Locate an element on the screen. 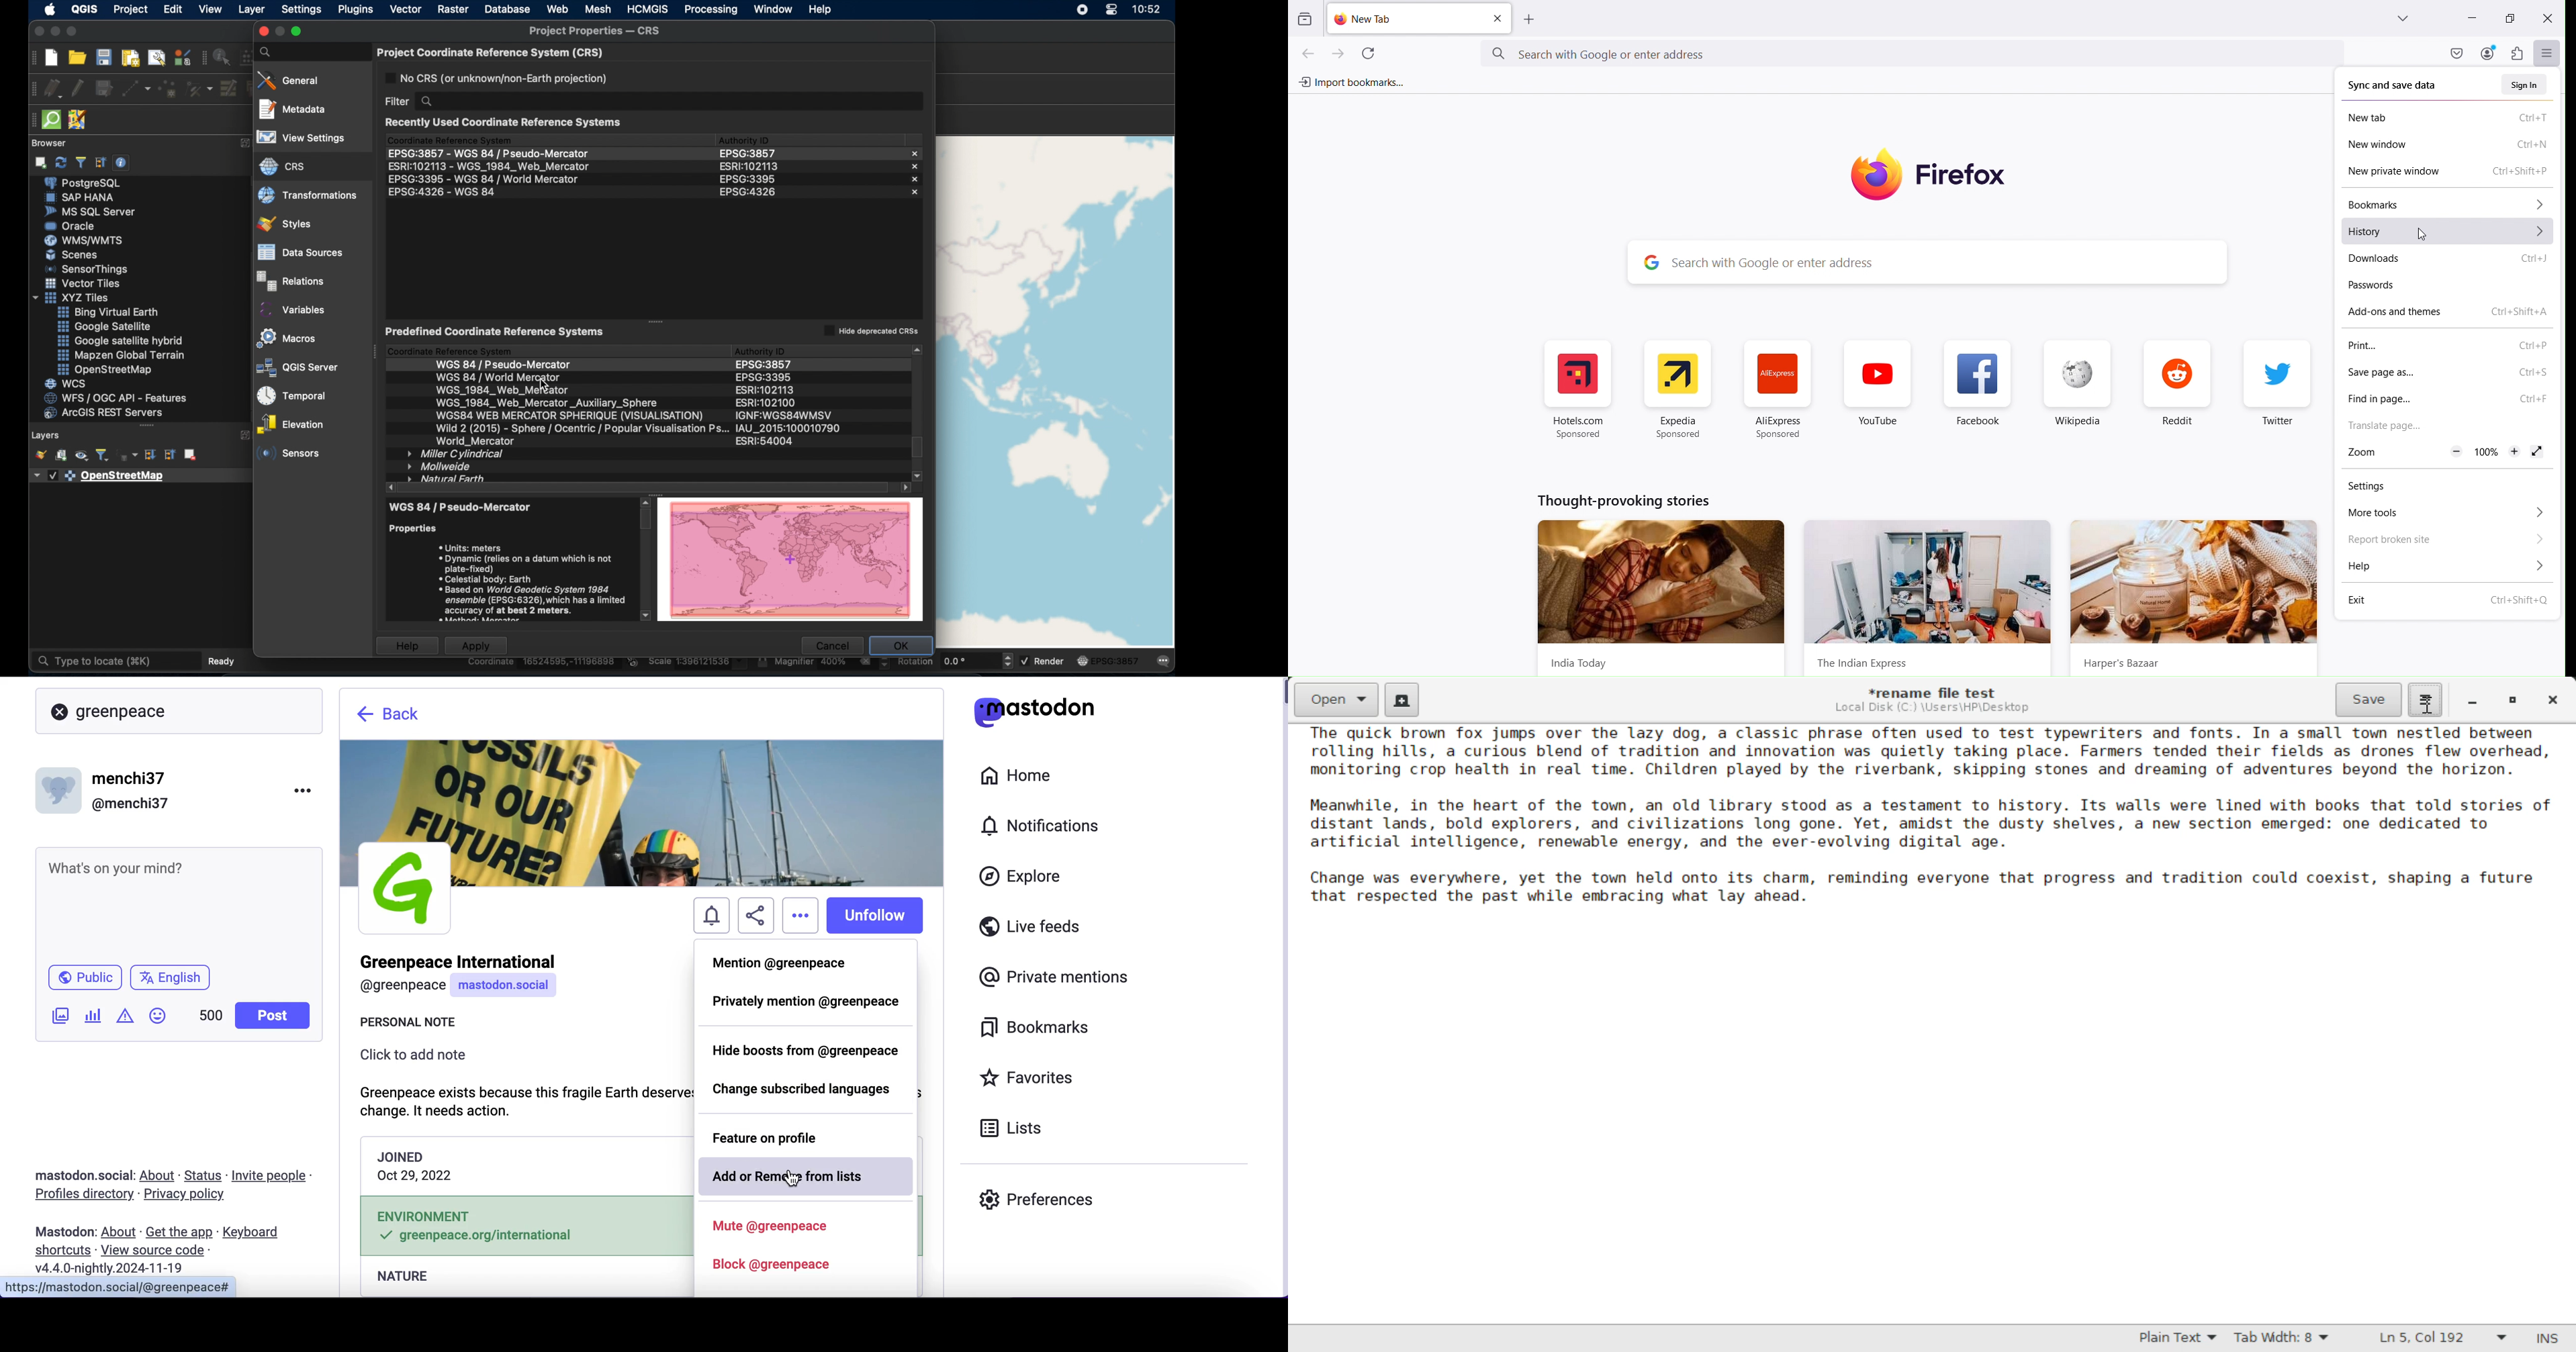 The width and height of the screenshot is (2576, 1372). no crs or unknown earth projection is located at coordinates (503, 78).